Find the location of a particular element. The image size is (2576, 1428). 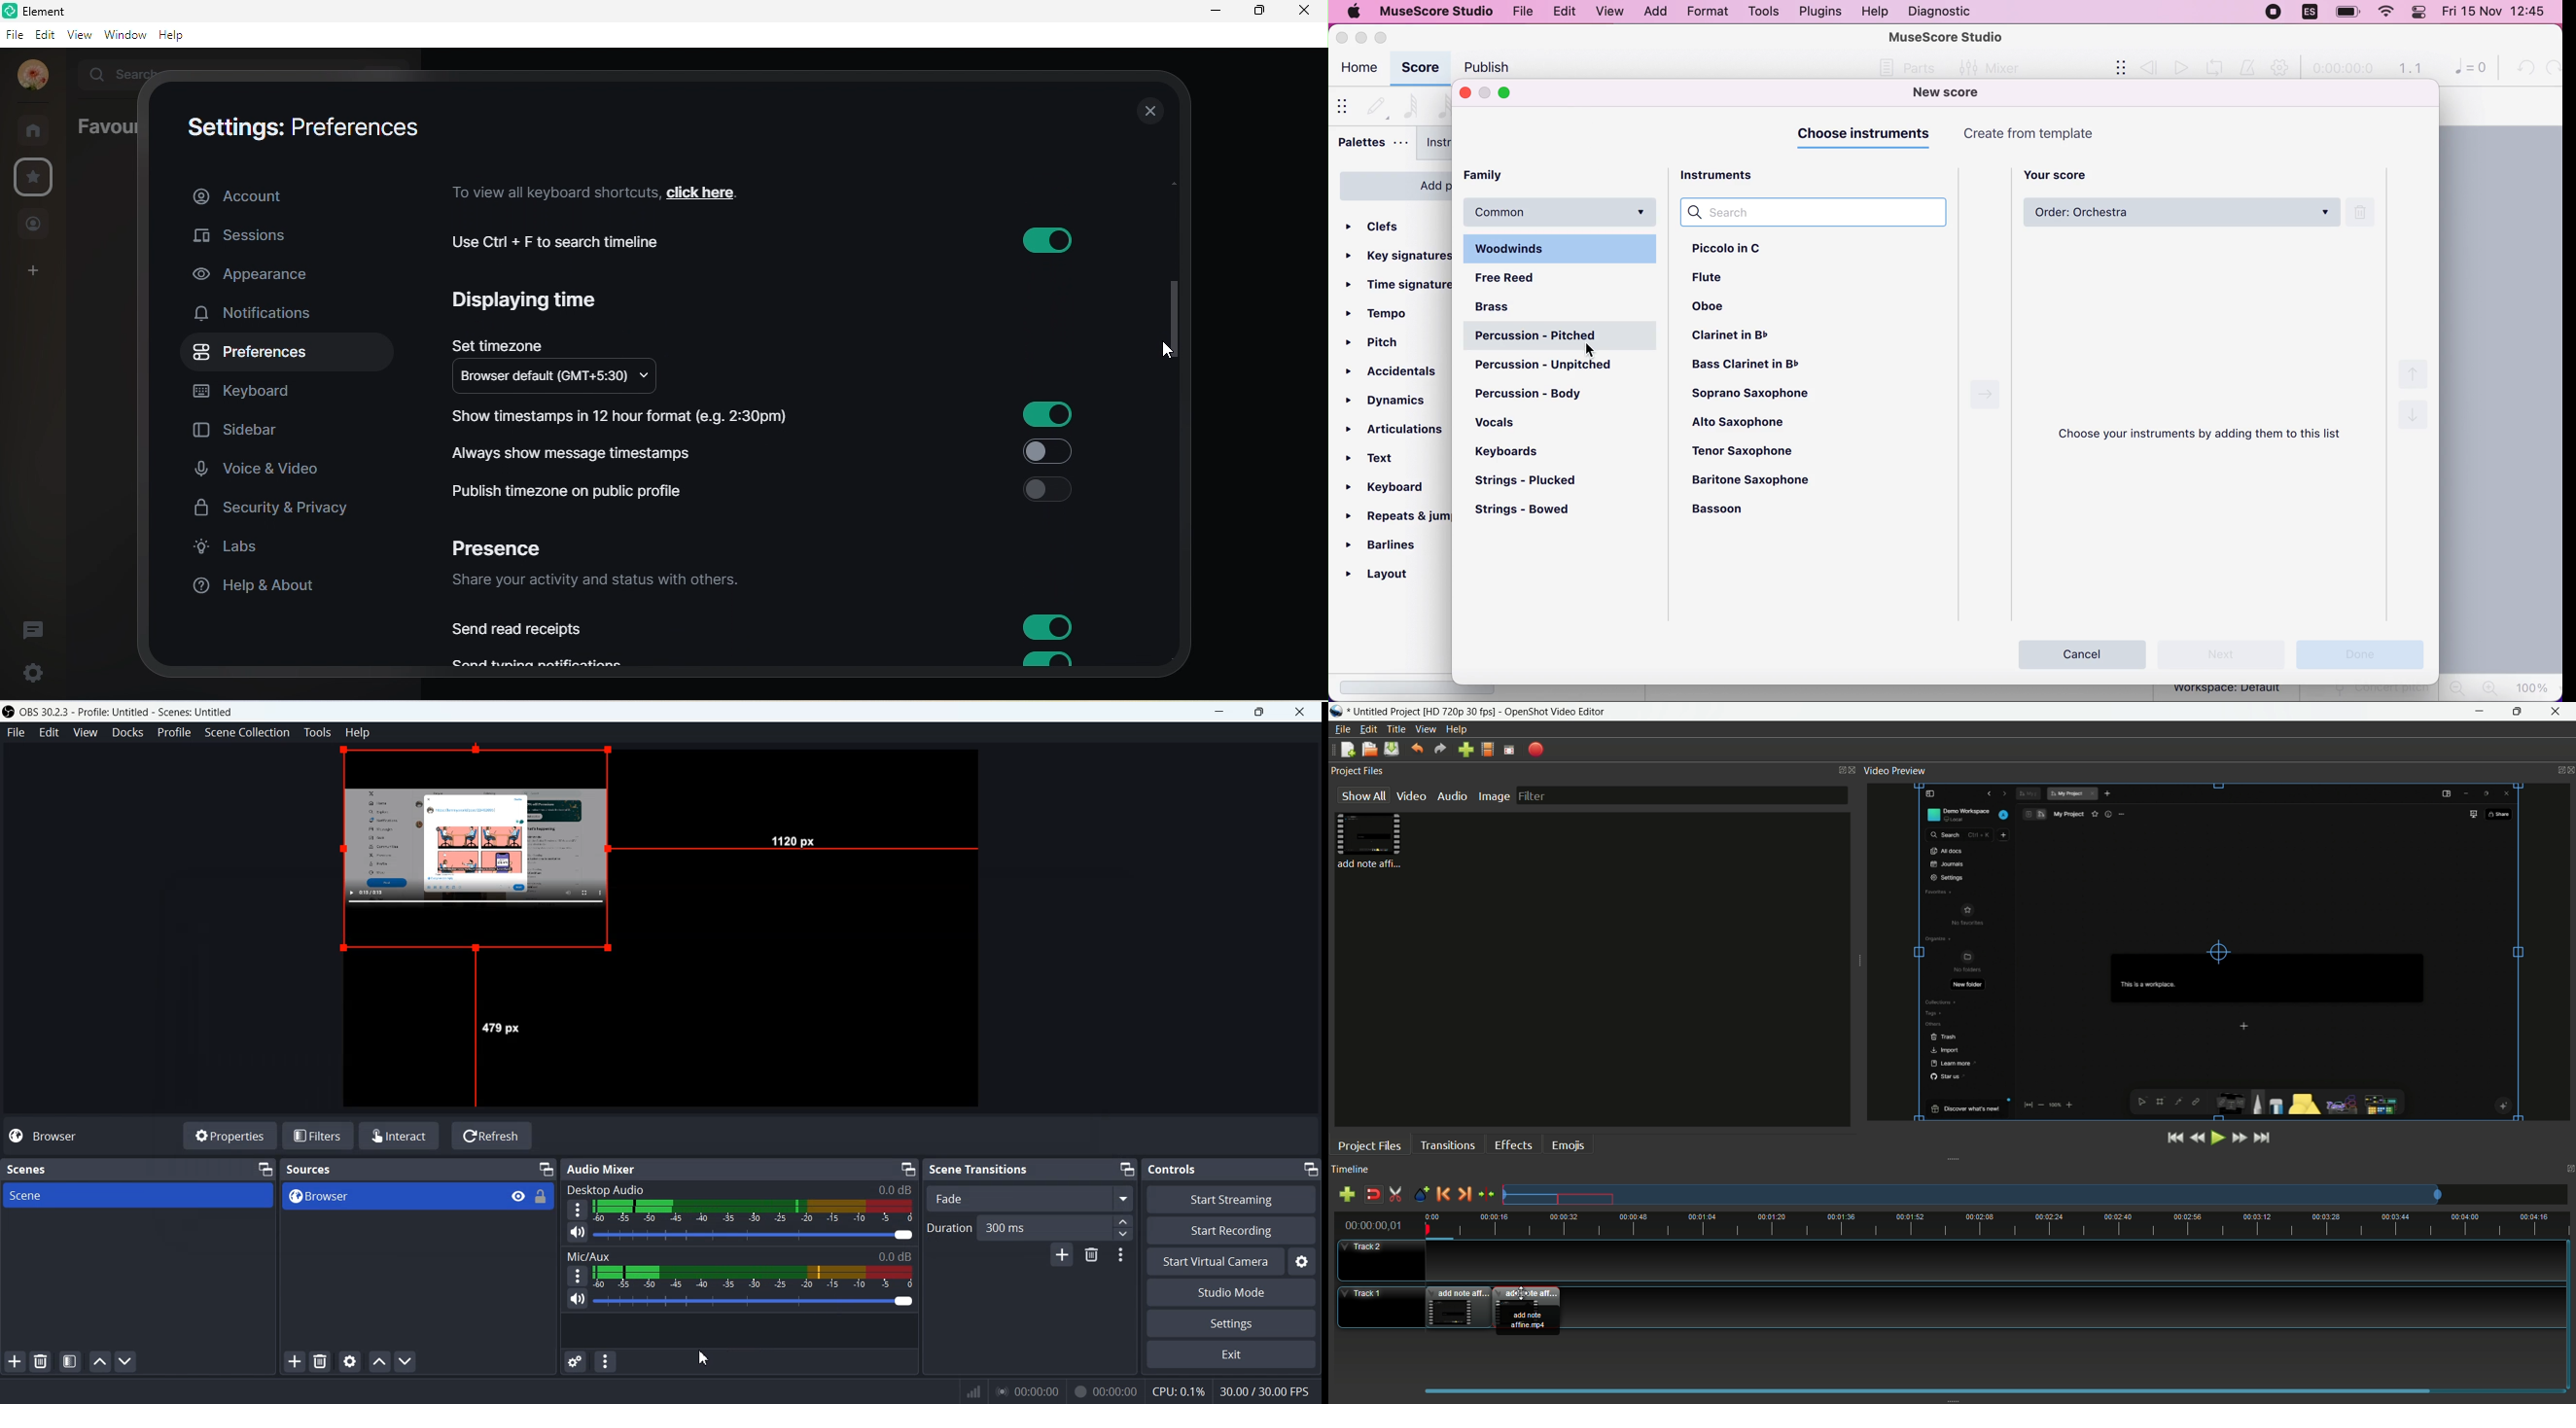

oboe is located at coordinates (1719, 304).